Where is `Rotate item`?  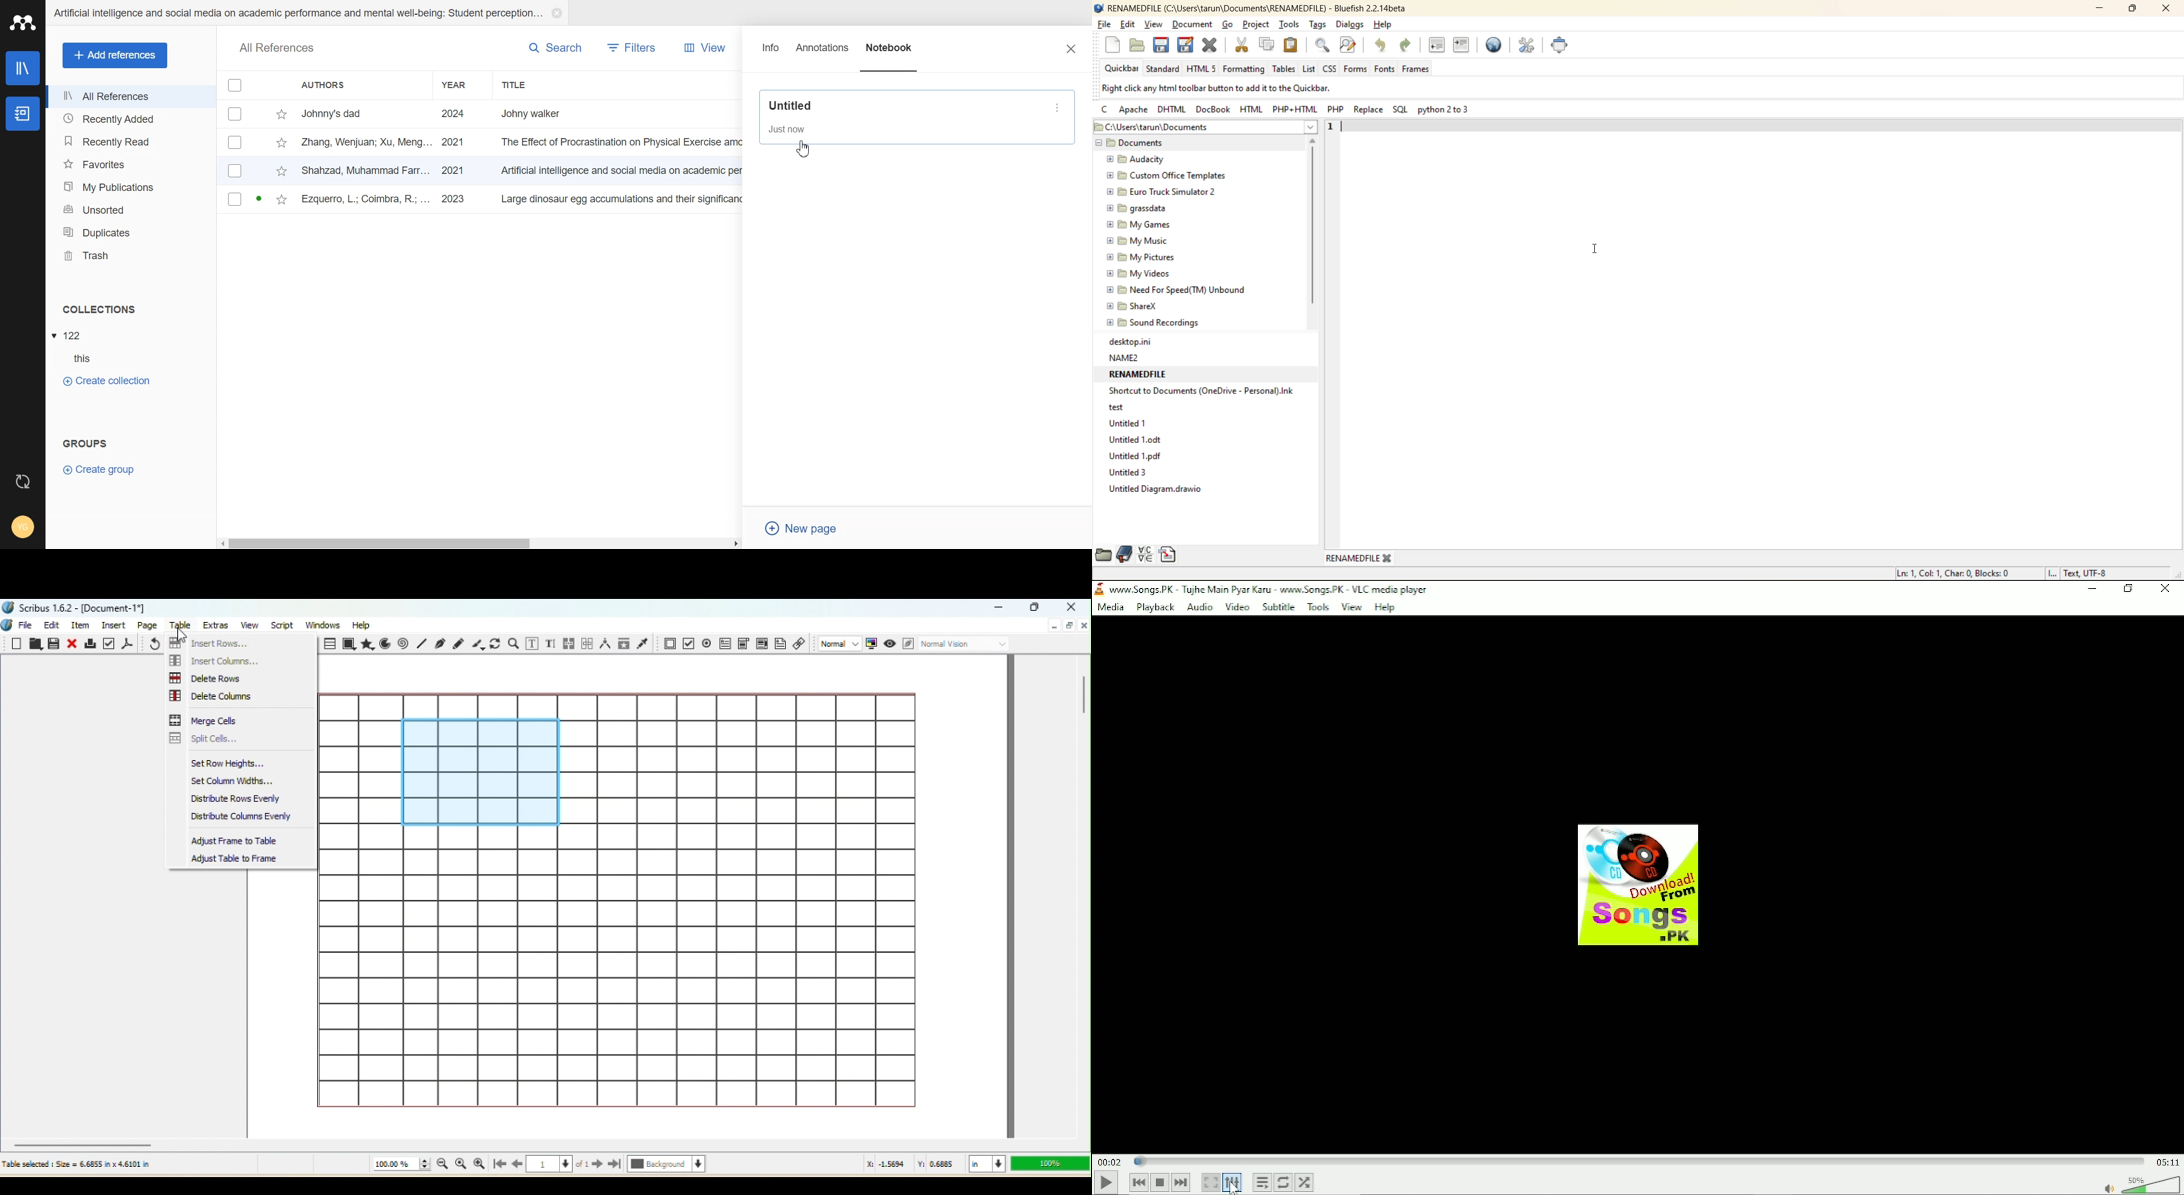 Rotate item is located at coordinates (495, 644).